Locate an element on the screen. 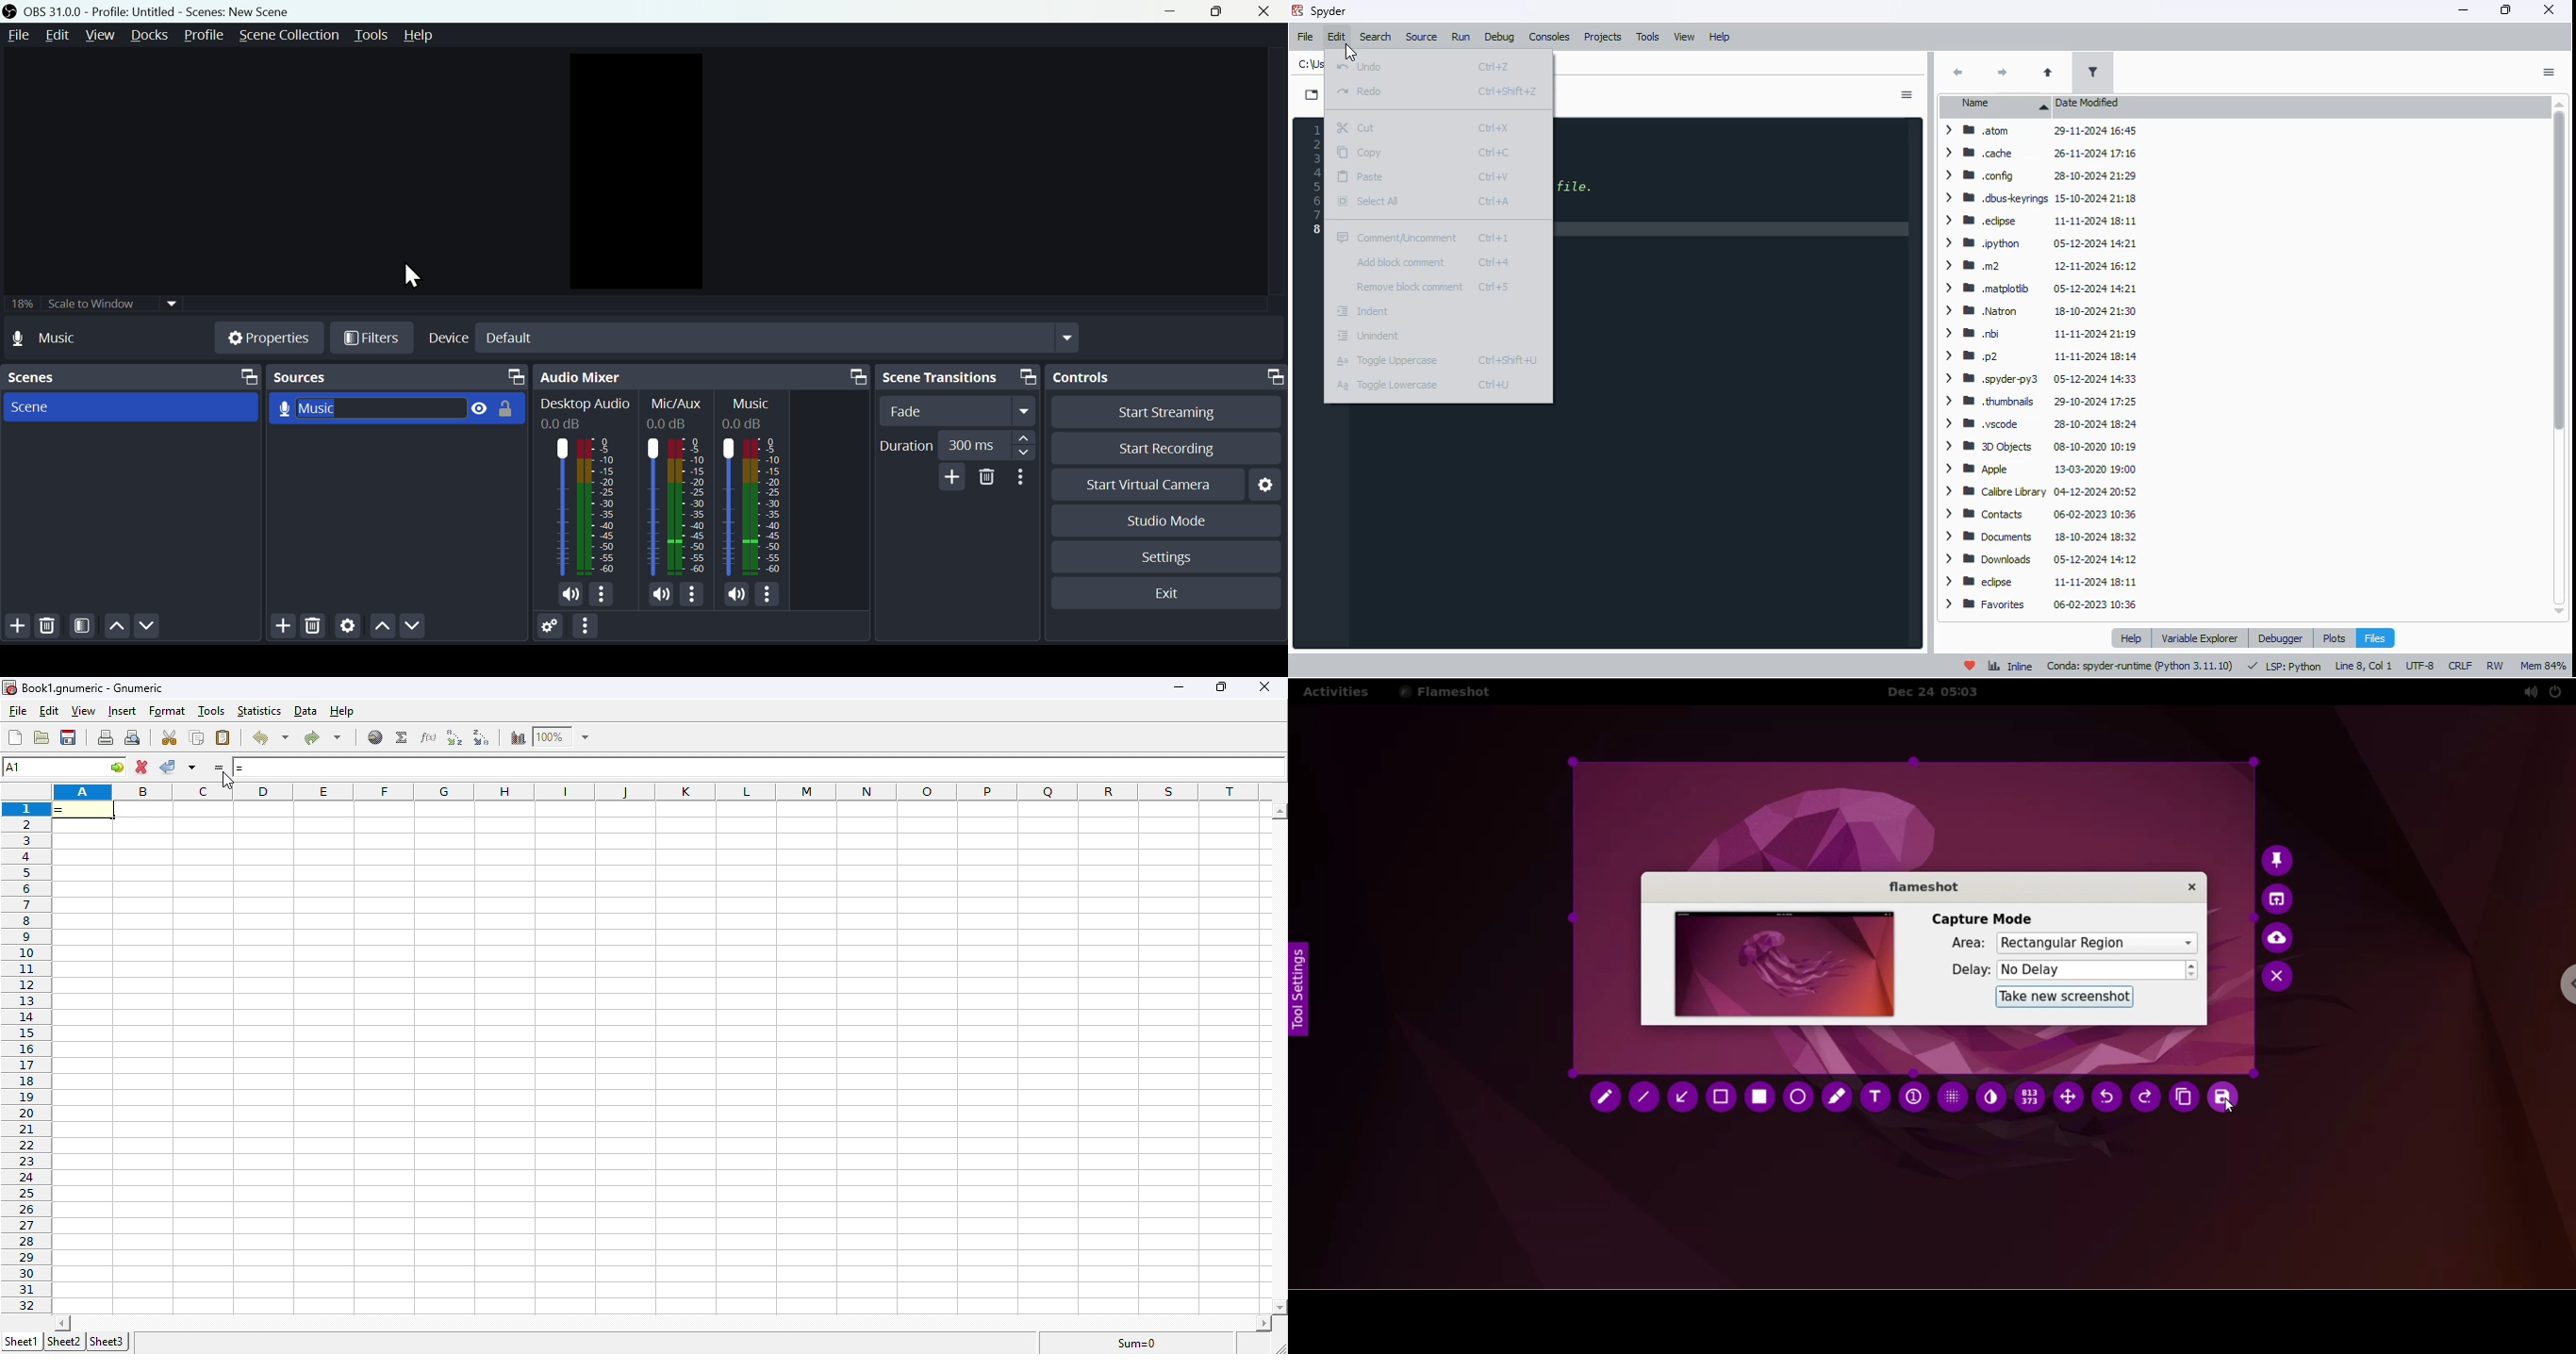  Scene transitions is located at coordinates (961, 378).